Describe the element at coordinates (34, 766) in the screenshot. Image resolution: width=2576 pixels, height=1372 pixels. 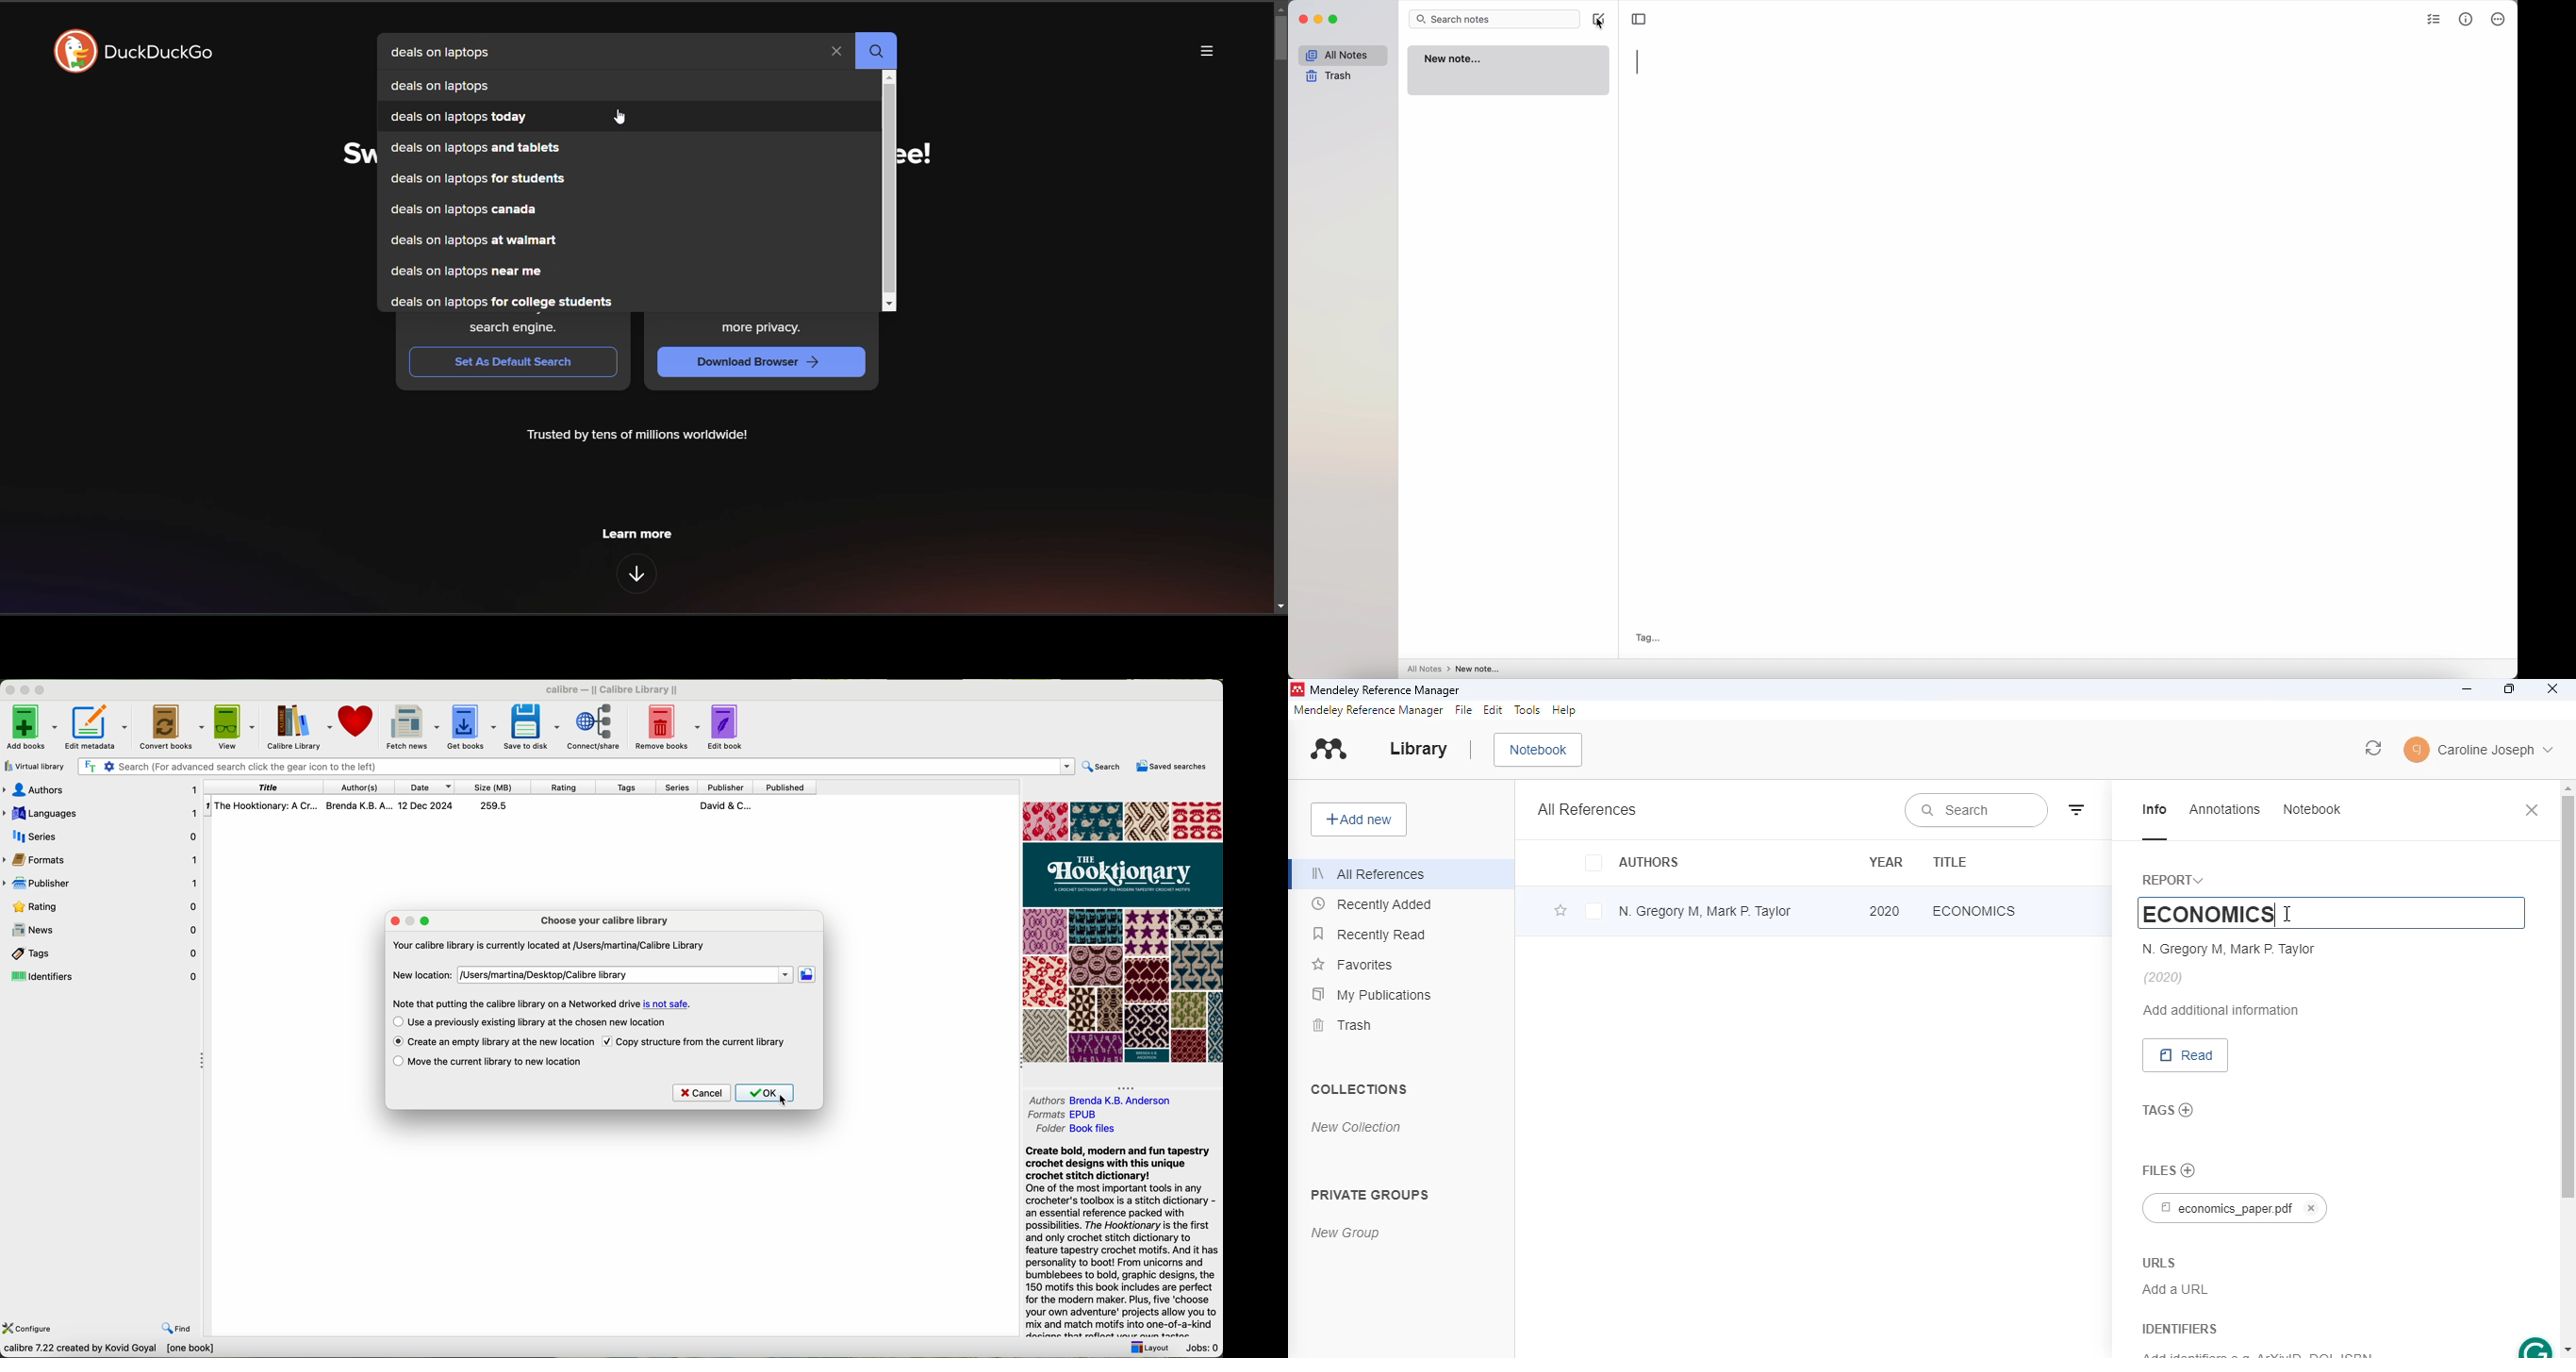
I see `virtual library` at that location.